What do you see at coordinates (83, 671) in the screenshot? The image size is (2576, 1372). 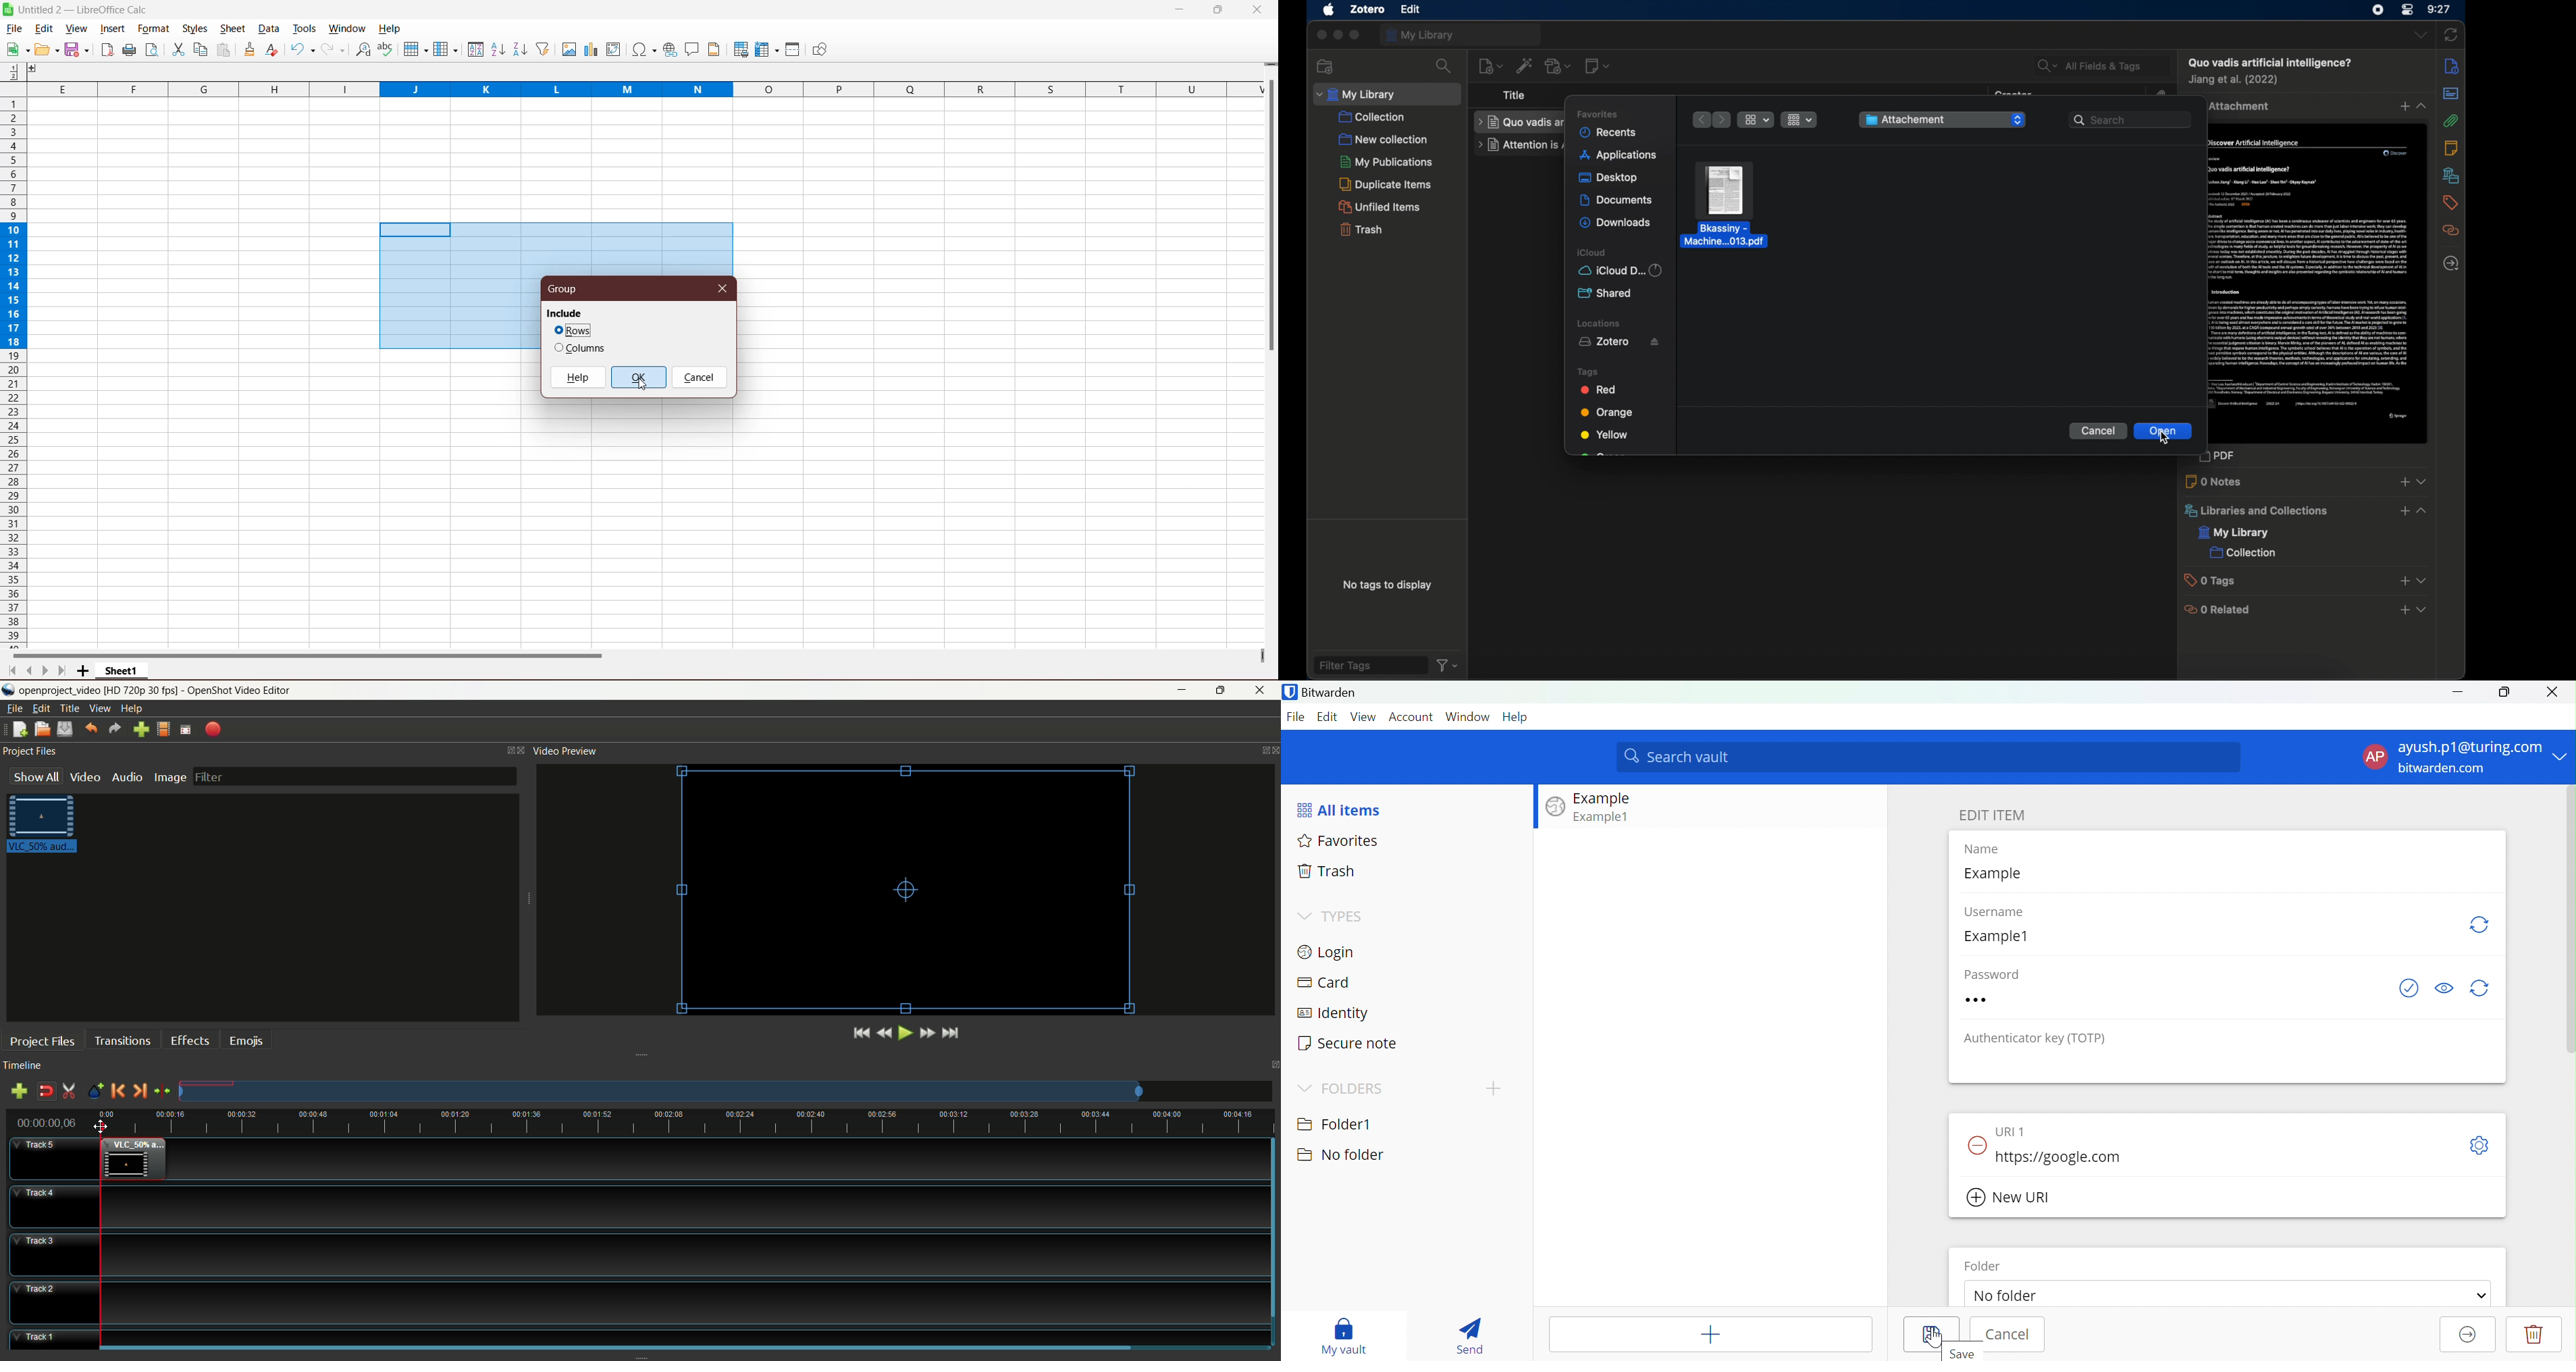 I see `Add New Sheet` at bounding box center [83, 671].